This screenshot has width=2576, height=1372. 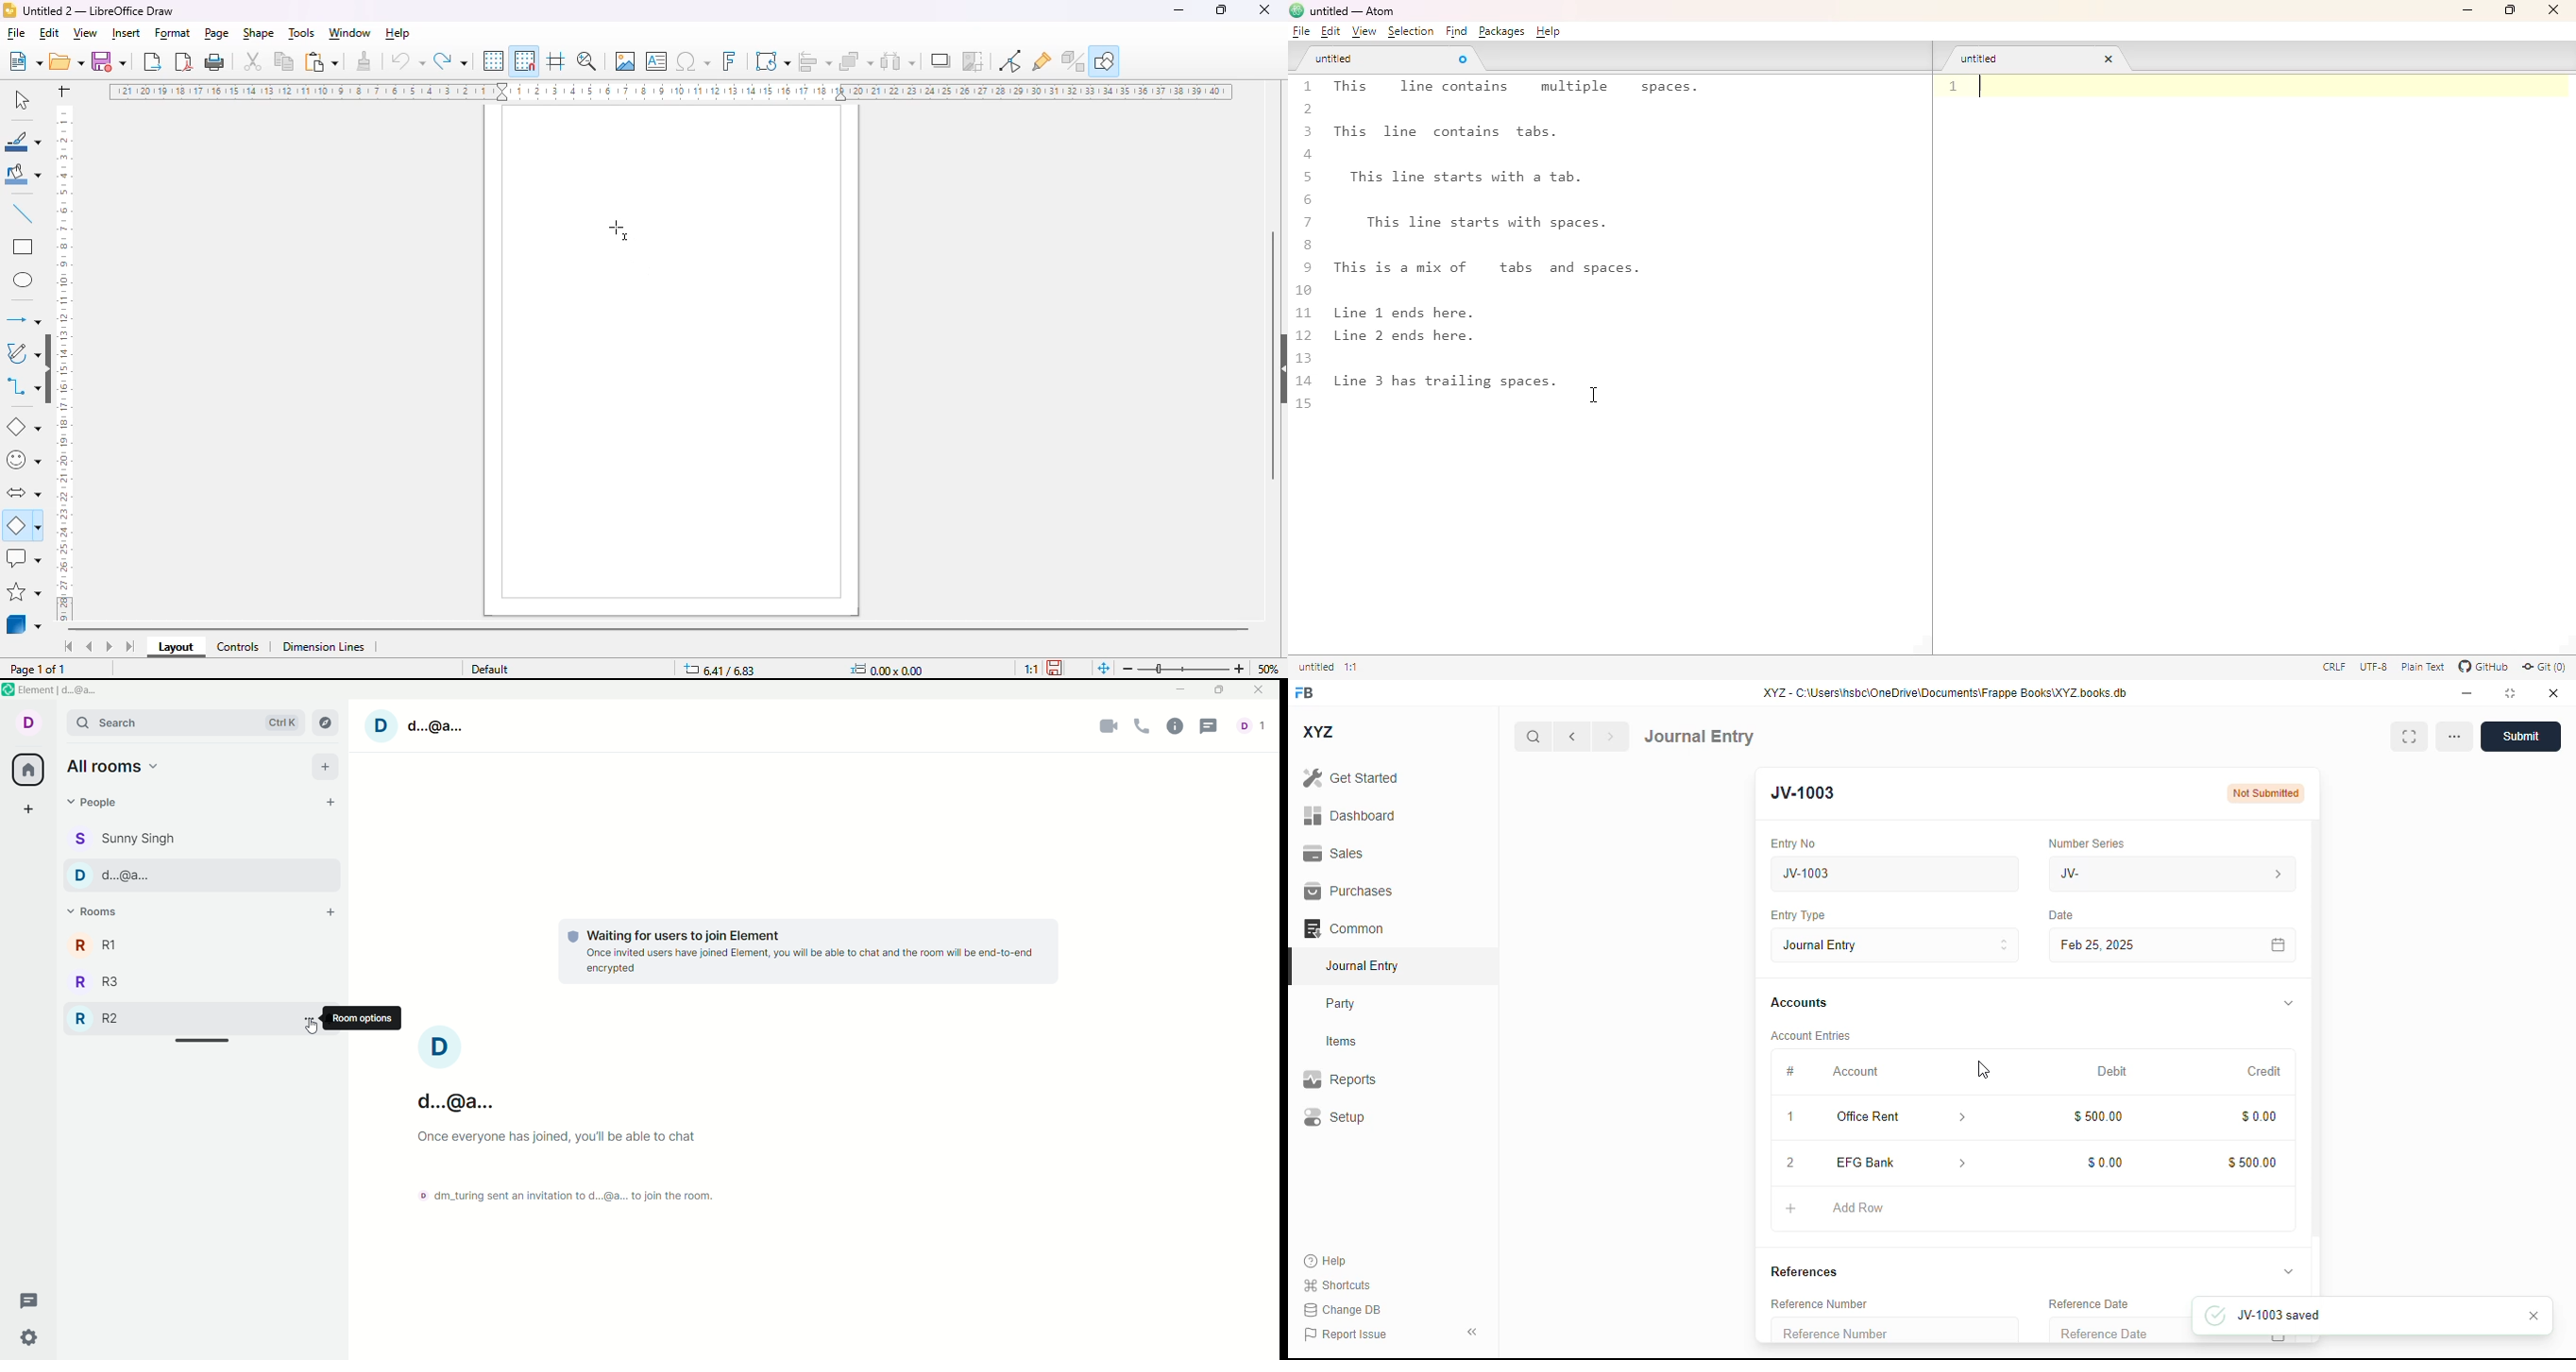 I want to click on $ 0.00, so click(x=2106, y=1163).